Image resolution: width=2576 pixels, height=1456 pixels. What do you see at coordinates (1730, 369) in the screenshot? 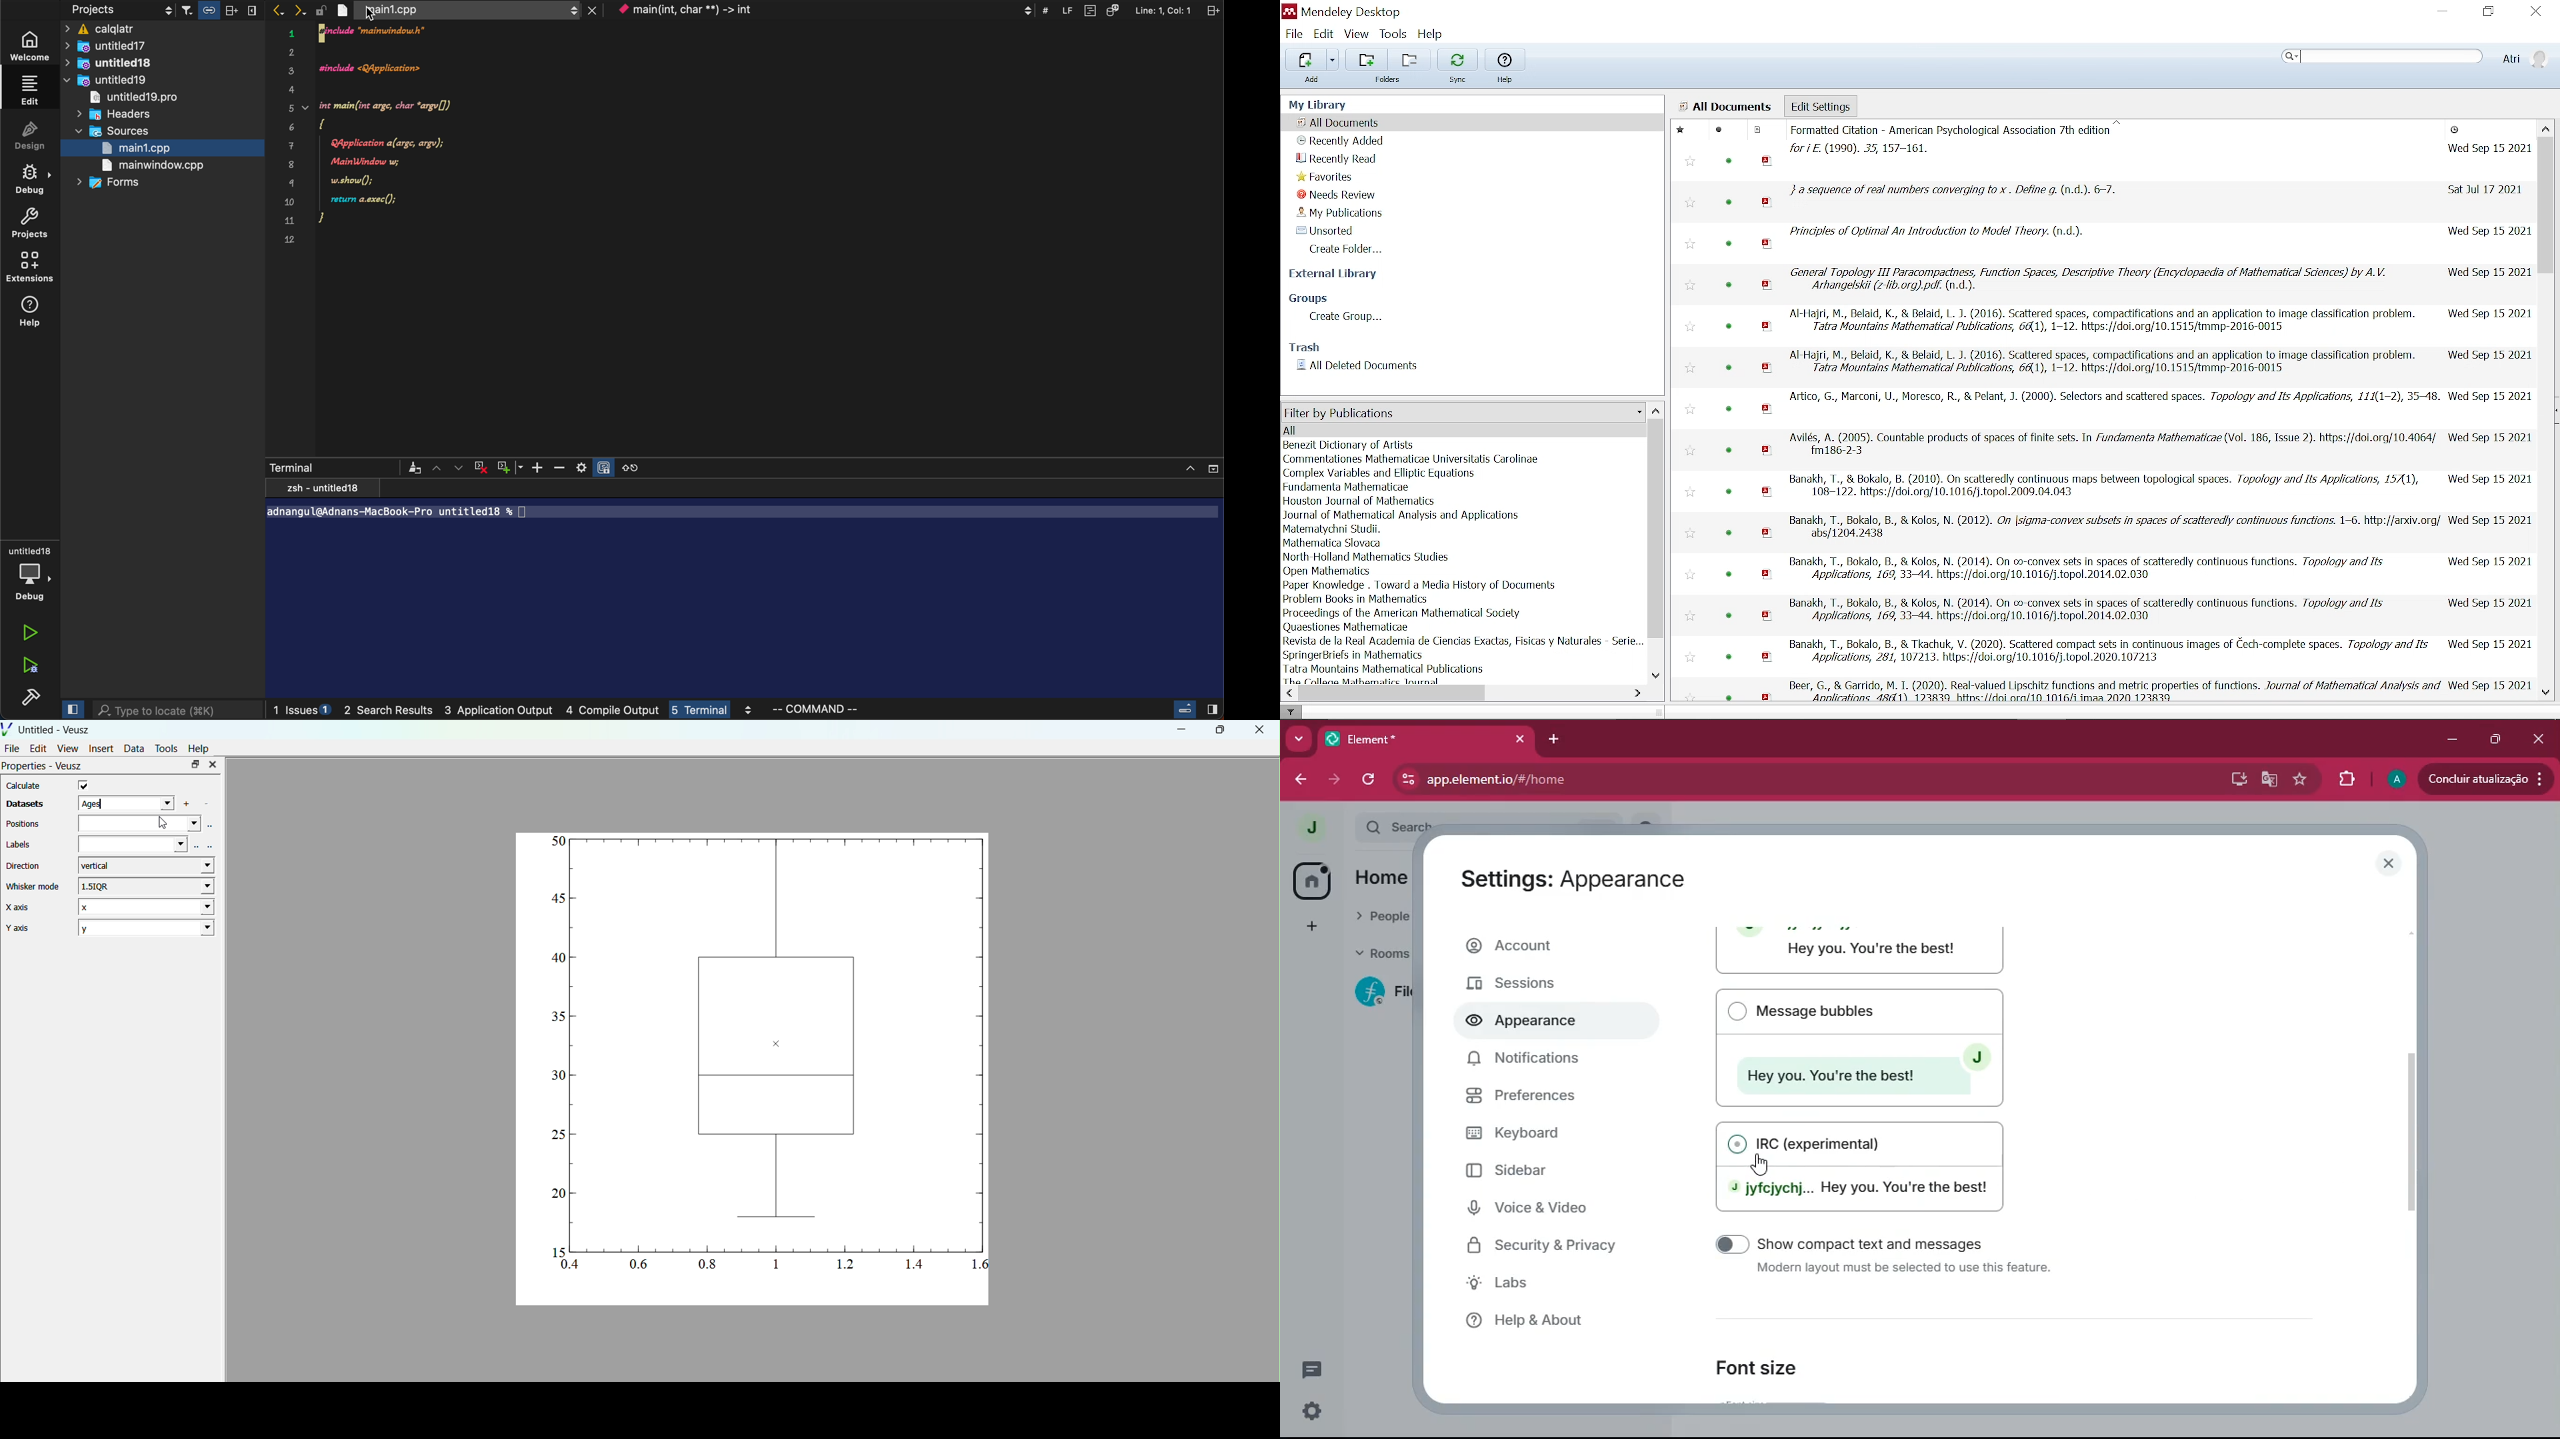
I see `status` at bounding box center [1730, 369].